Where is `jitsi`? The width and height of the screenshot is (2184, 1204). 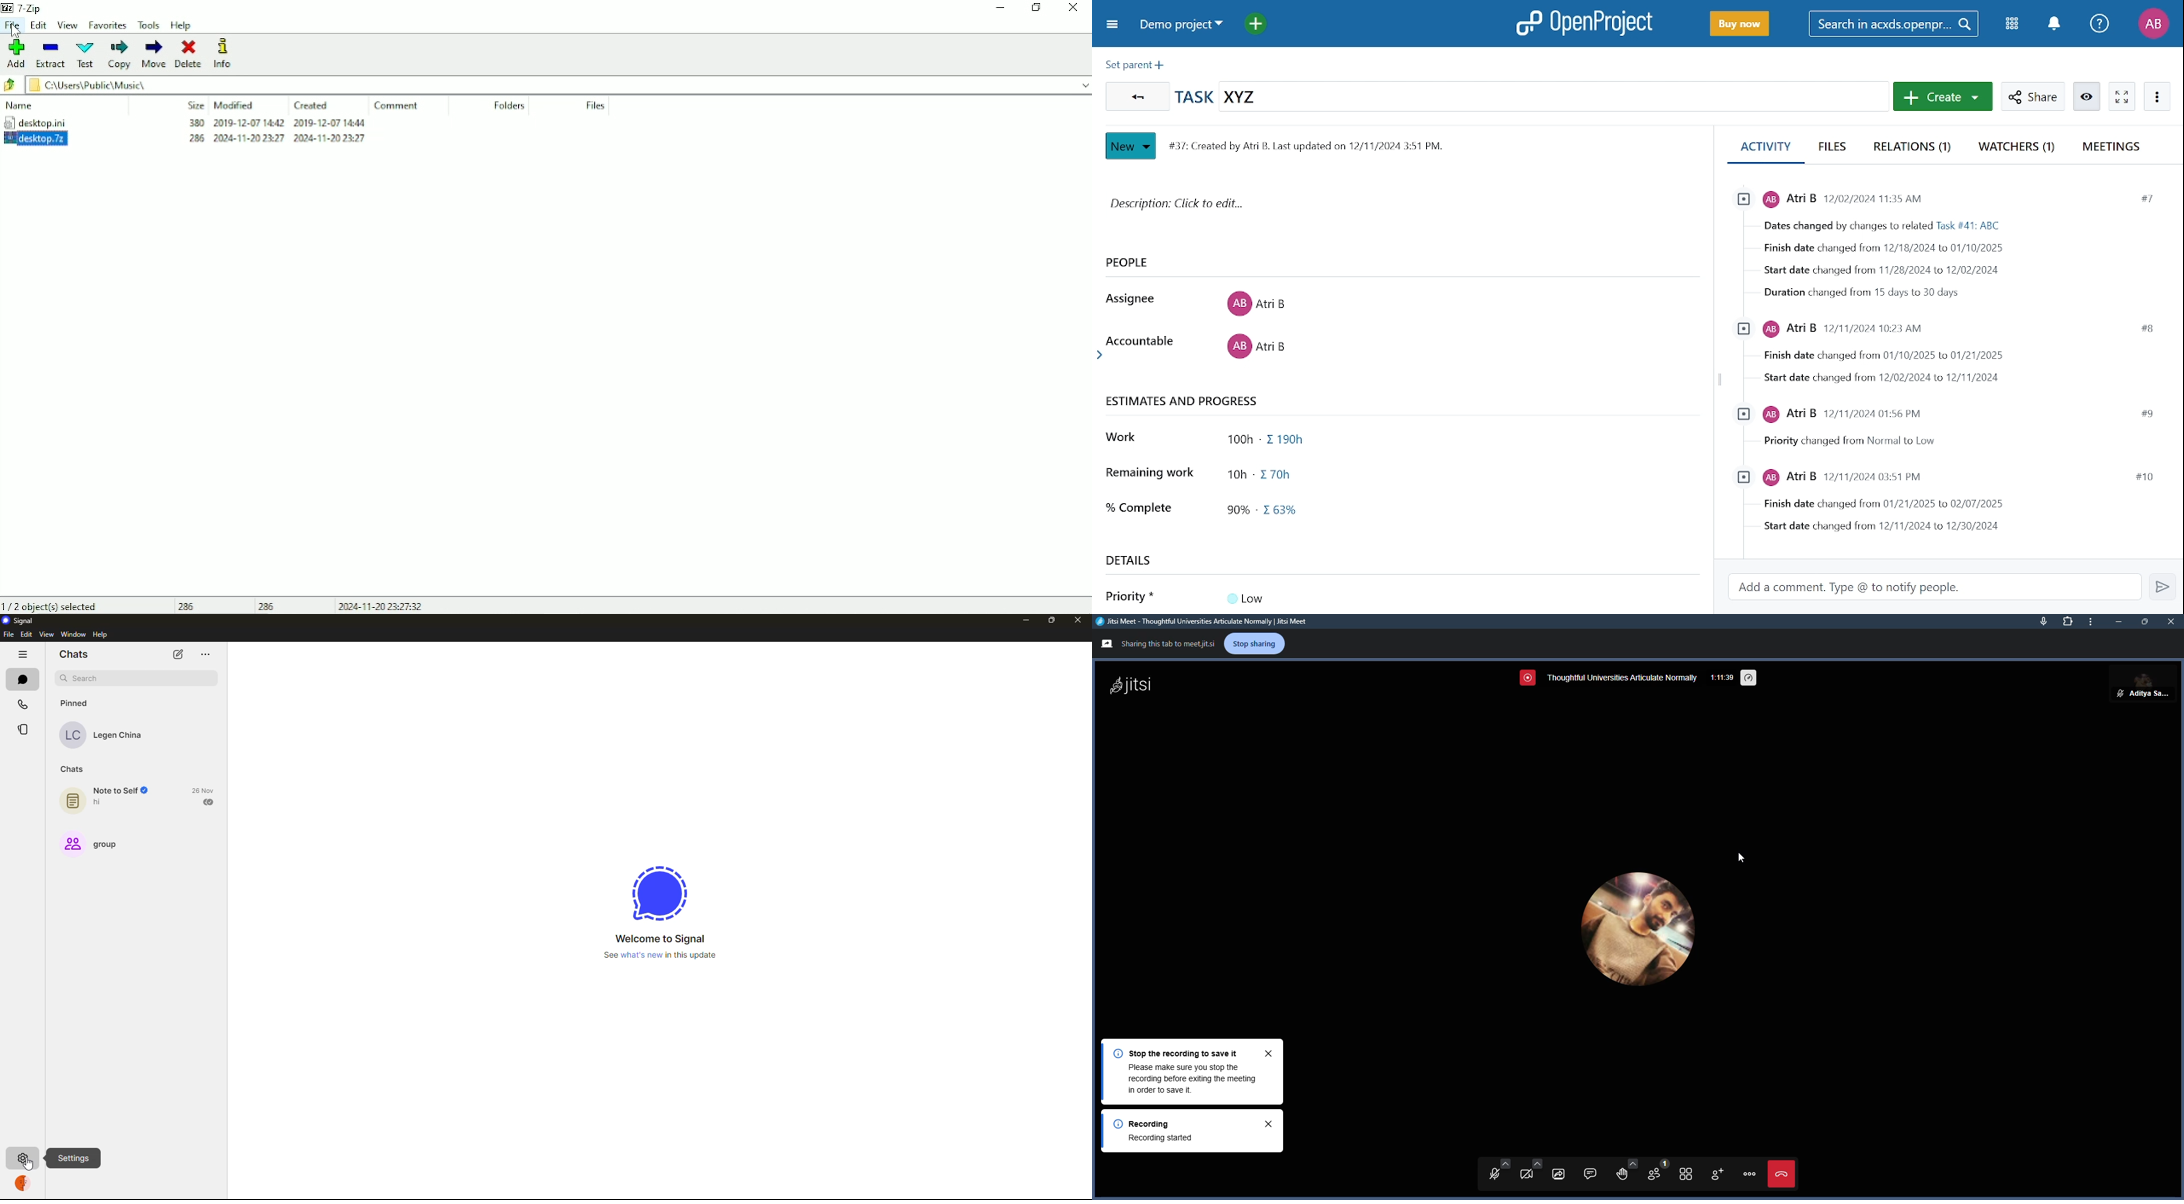
jitsi is located at coordinates (1133, 683).